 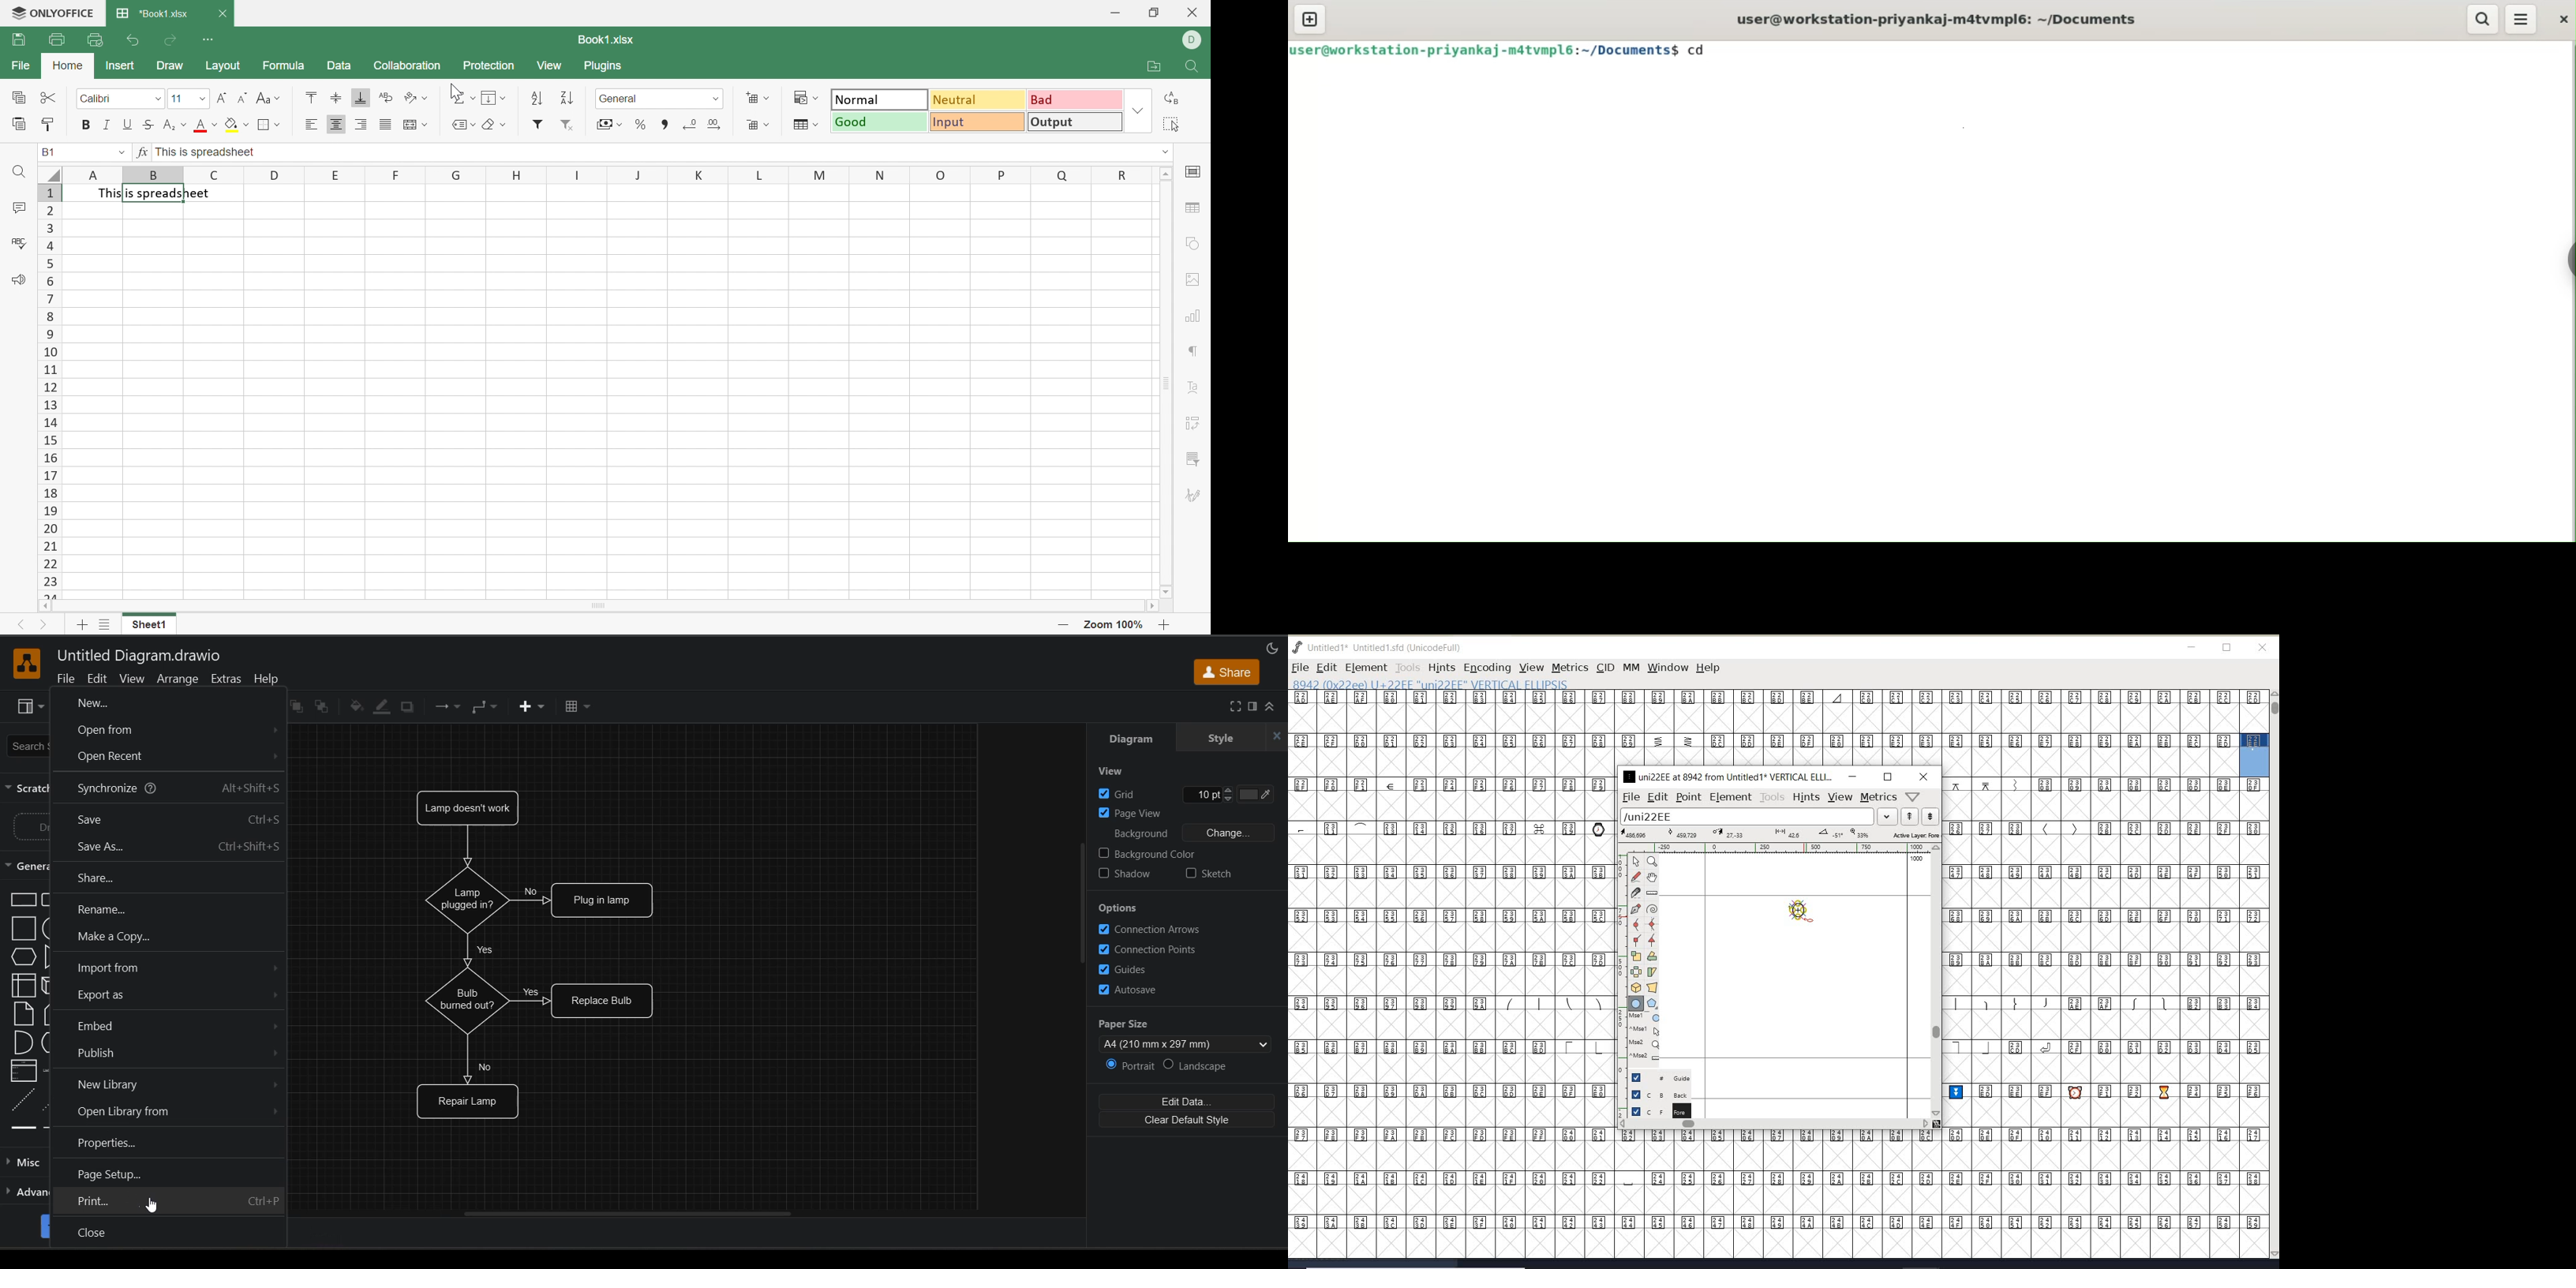 I want to click on app logo, so click(x=27, y=663).